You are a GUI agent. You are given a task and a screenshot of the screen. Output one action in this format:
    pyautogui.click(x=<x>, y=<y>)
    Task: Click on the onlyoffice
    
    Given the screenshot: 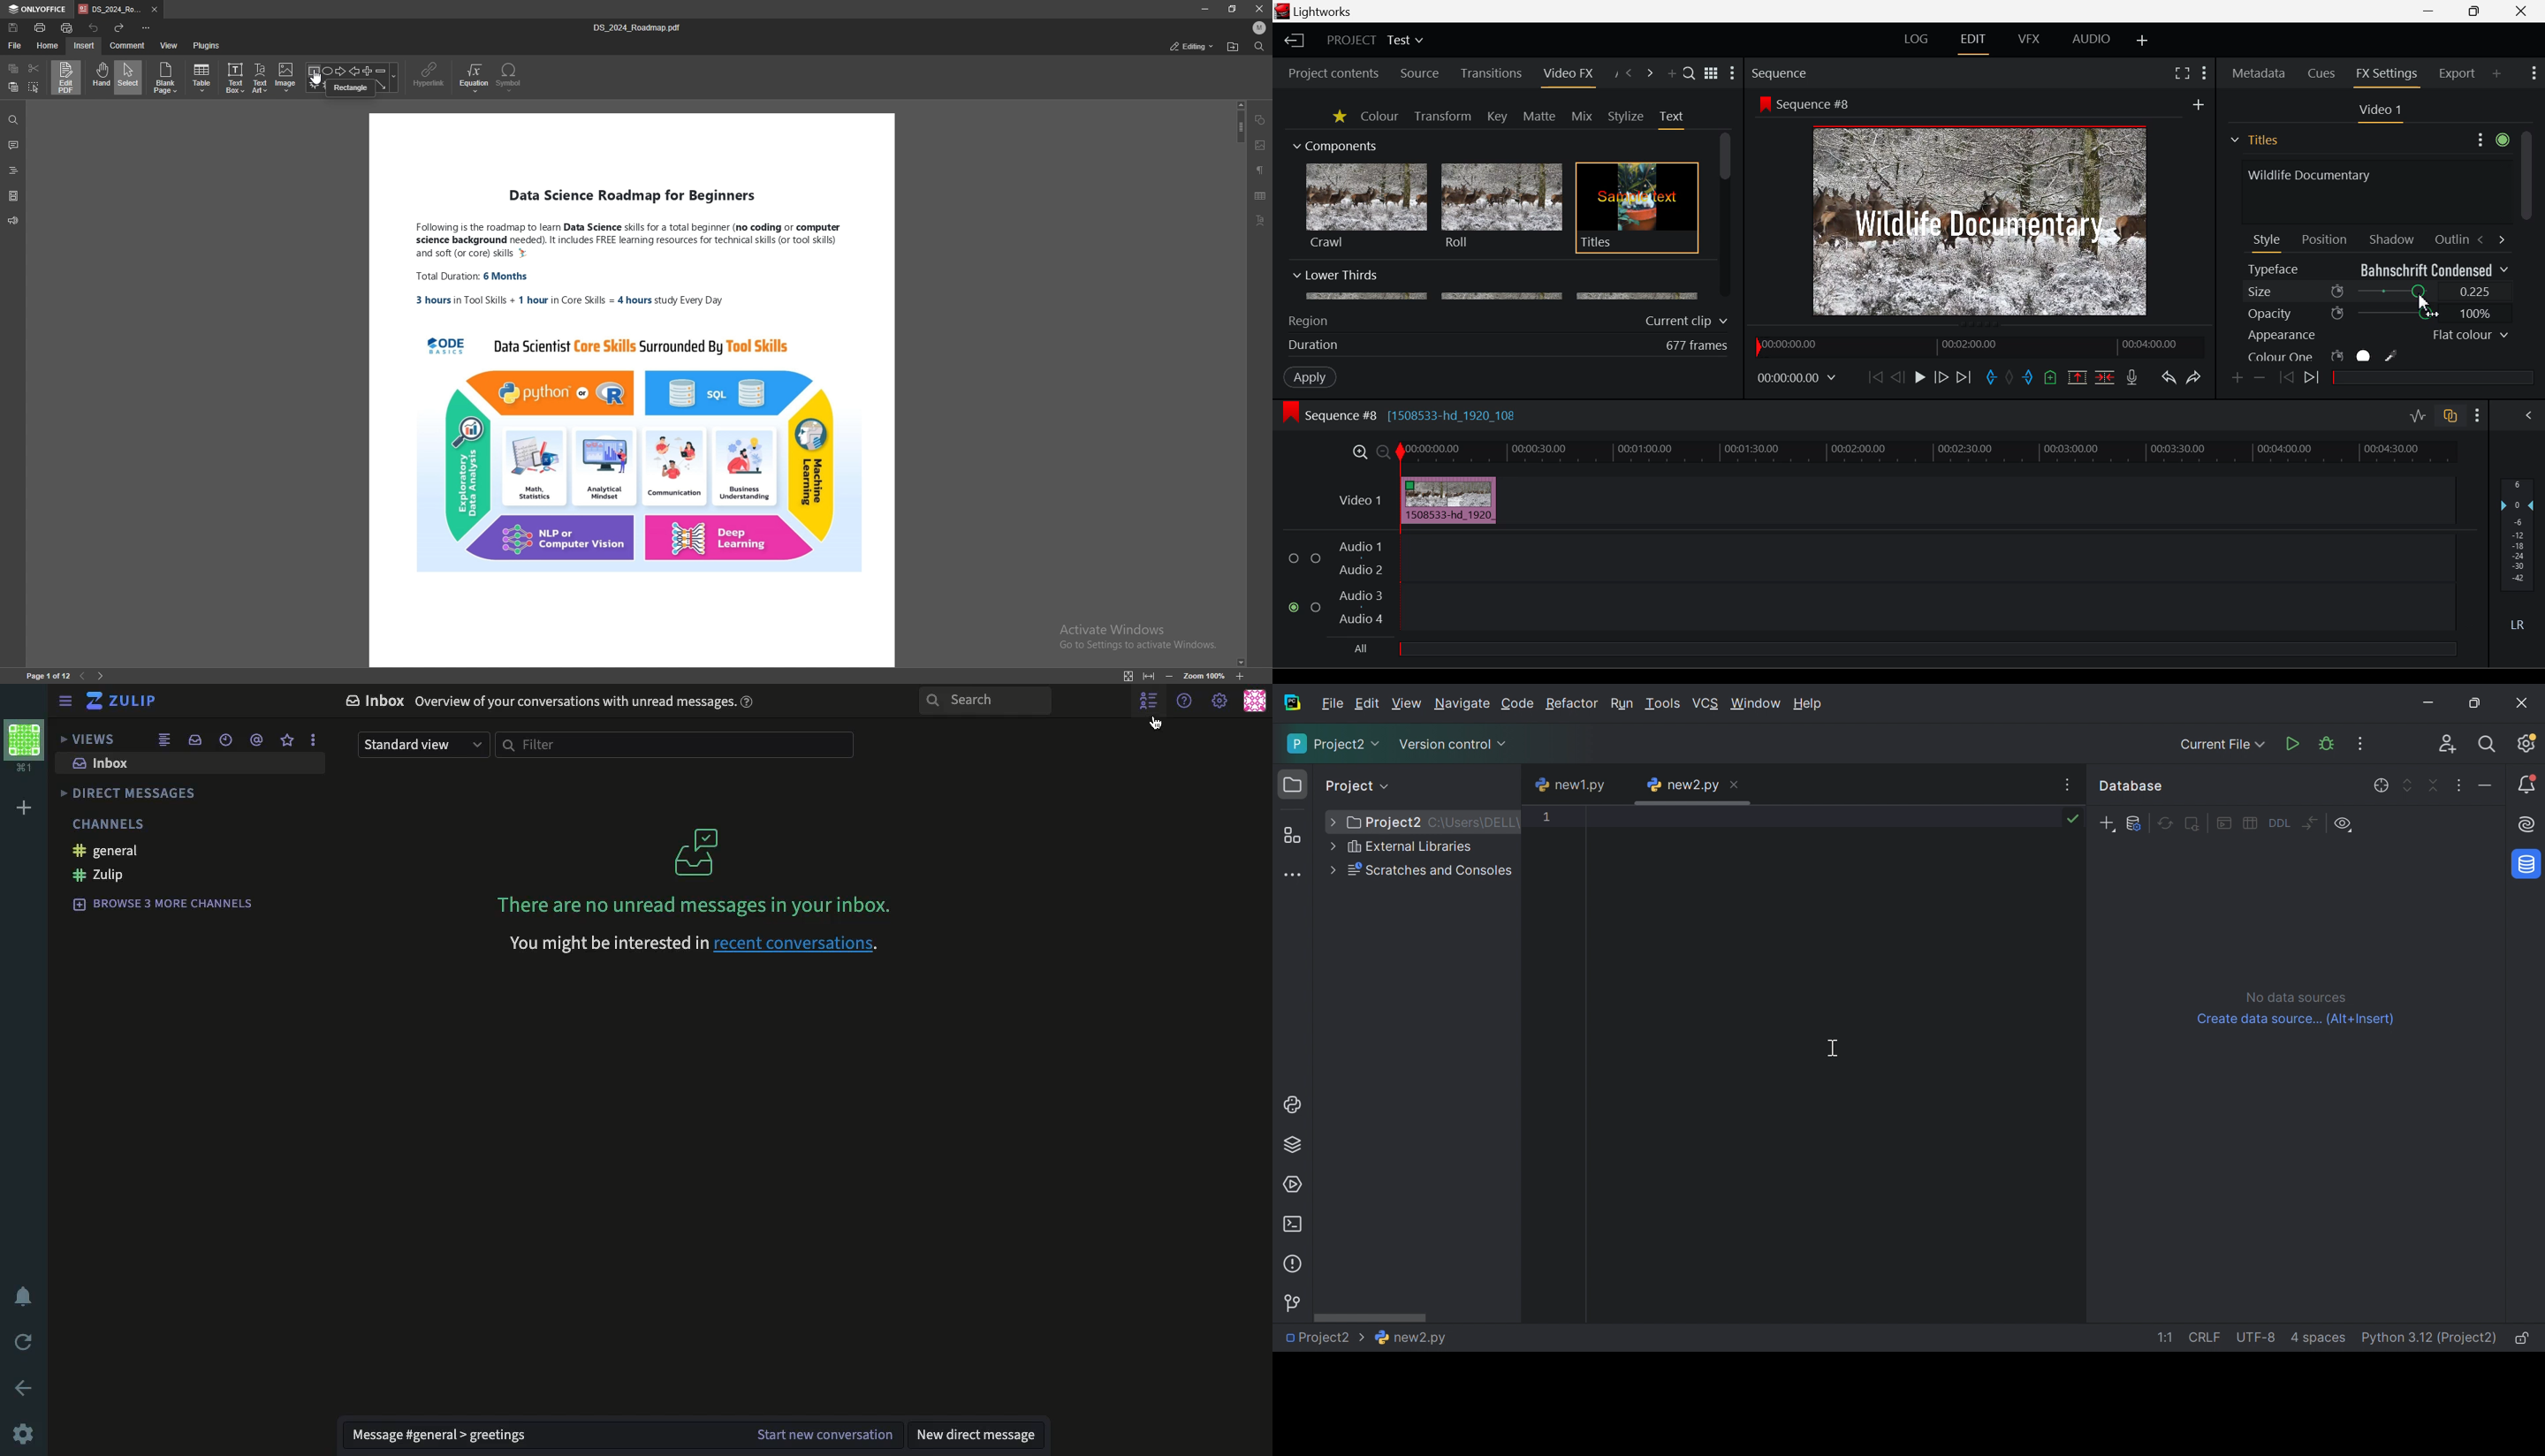 What is the action you would take?
    pyautogui.click(x=38, y=9)
    